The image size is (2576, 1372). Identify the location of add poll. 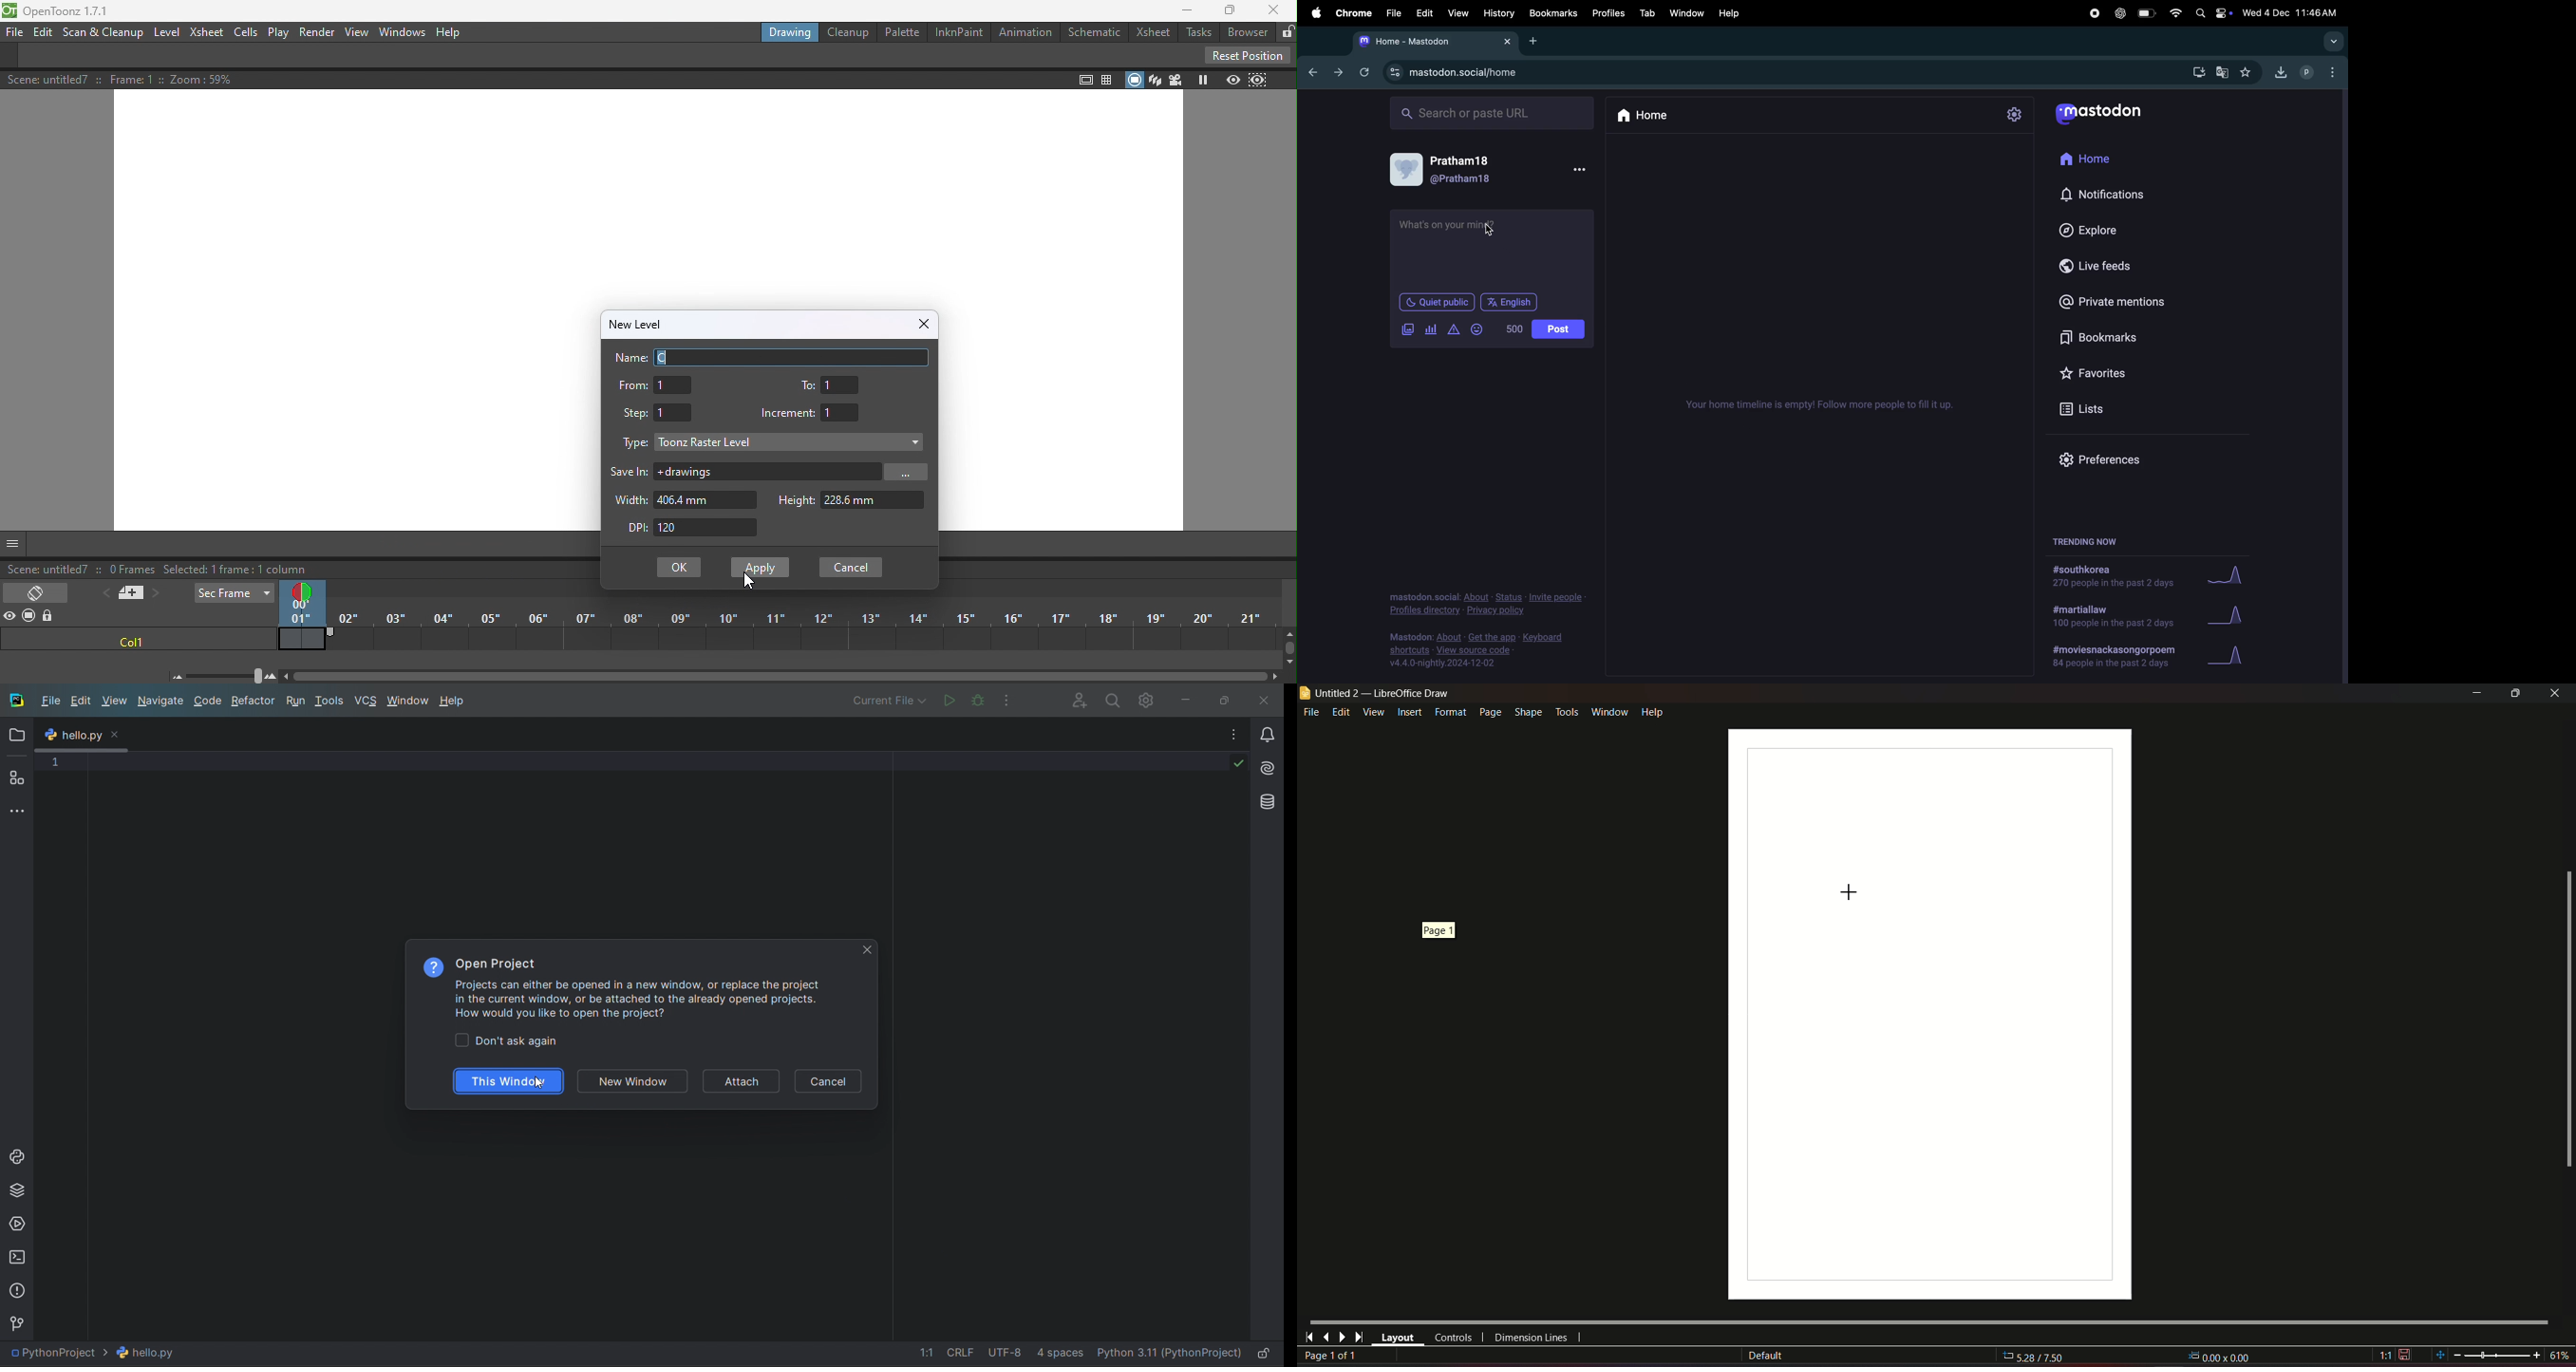
(1432, 328).